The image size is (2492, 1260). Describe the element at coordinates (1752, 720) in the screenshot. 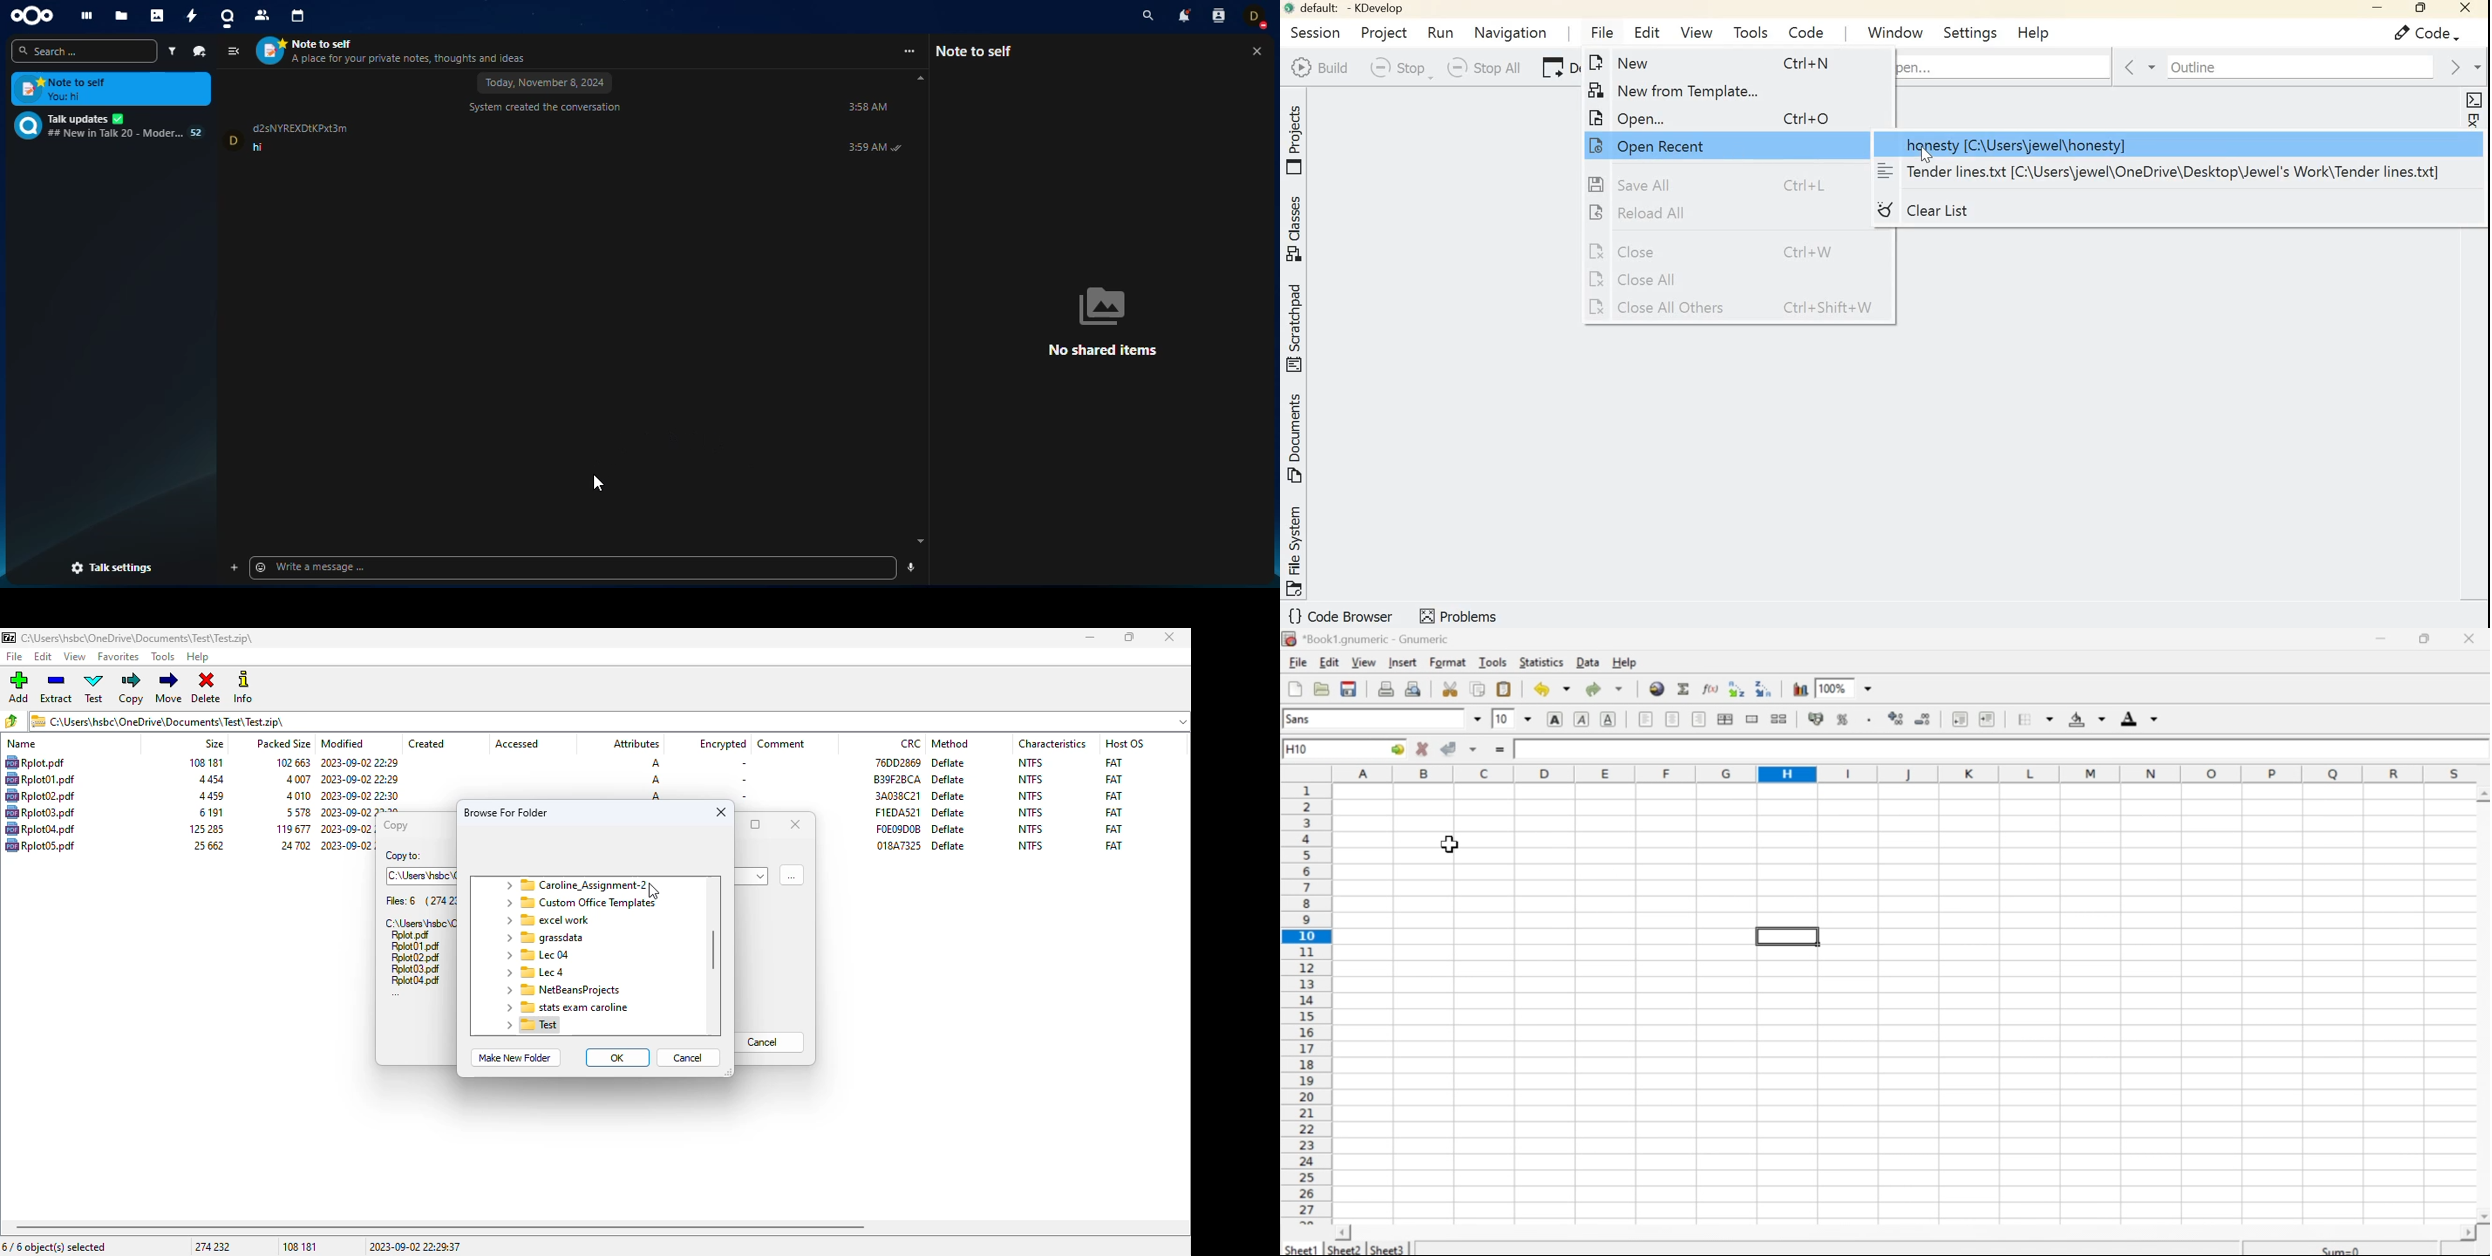

I see `Merge cells` at that location.